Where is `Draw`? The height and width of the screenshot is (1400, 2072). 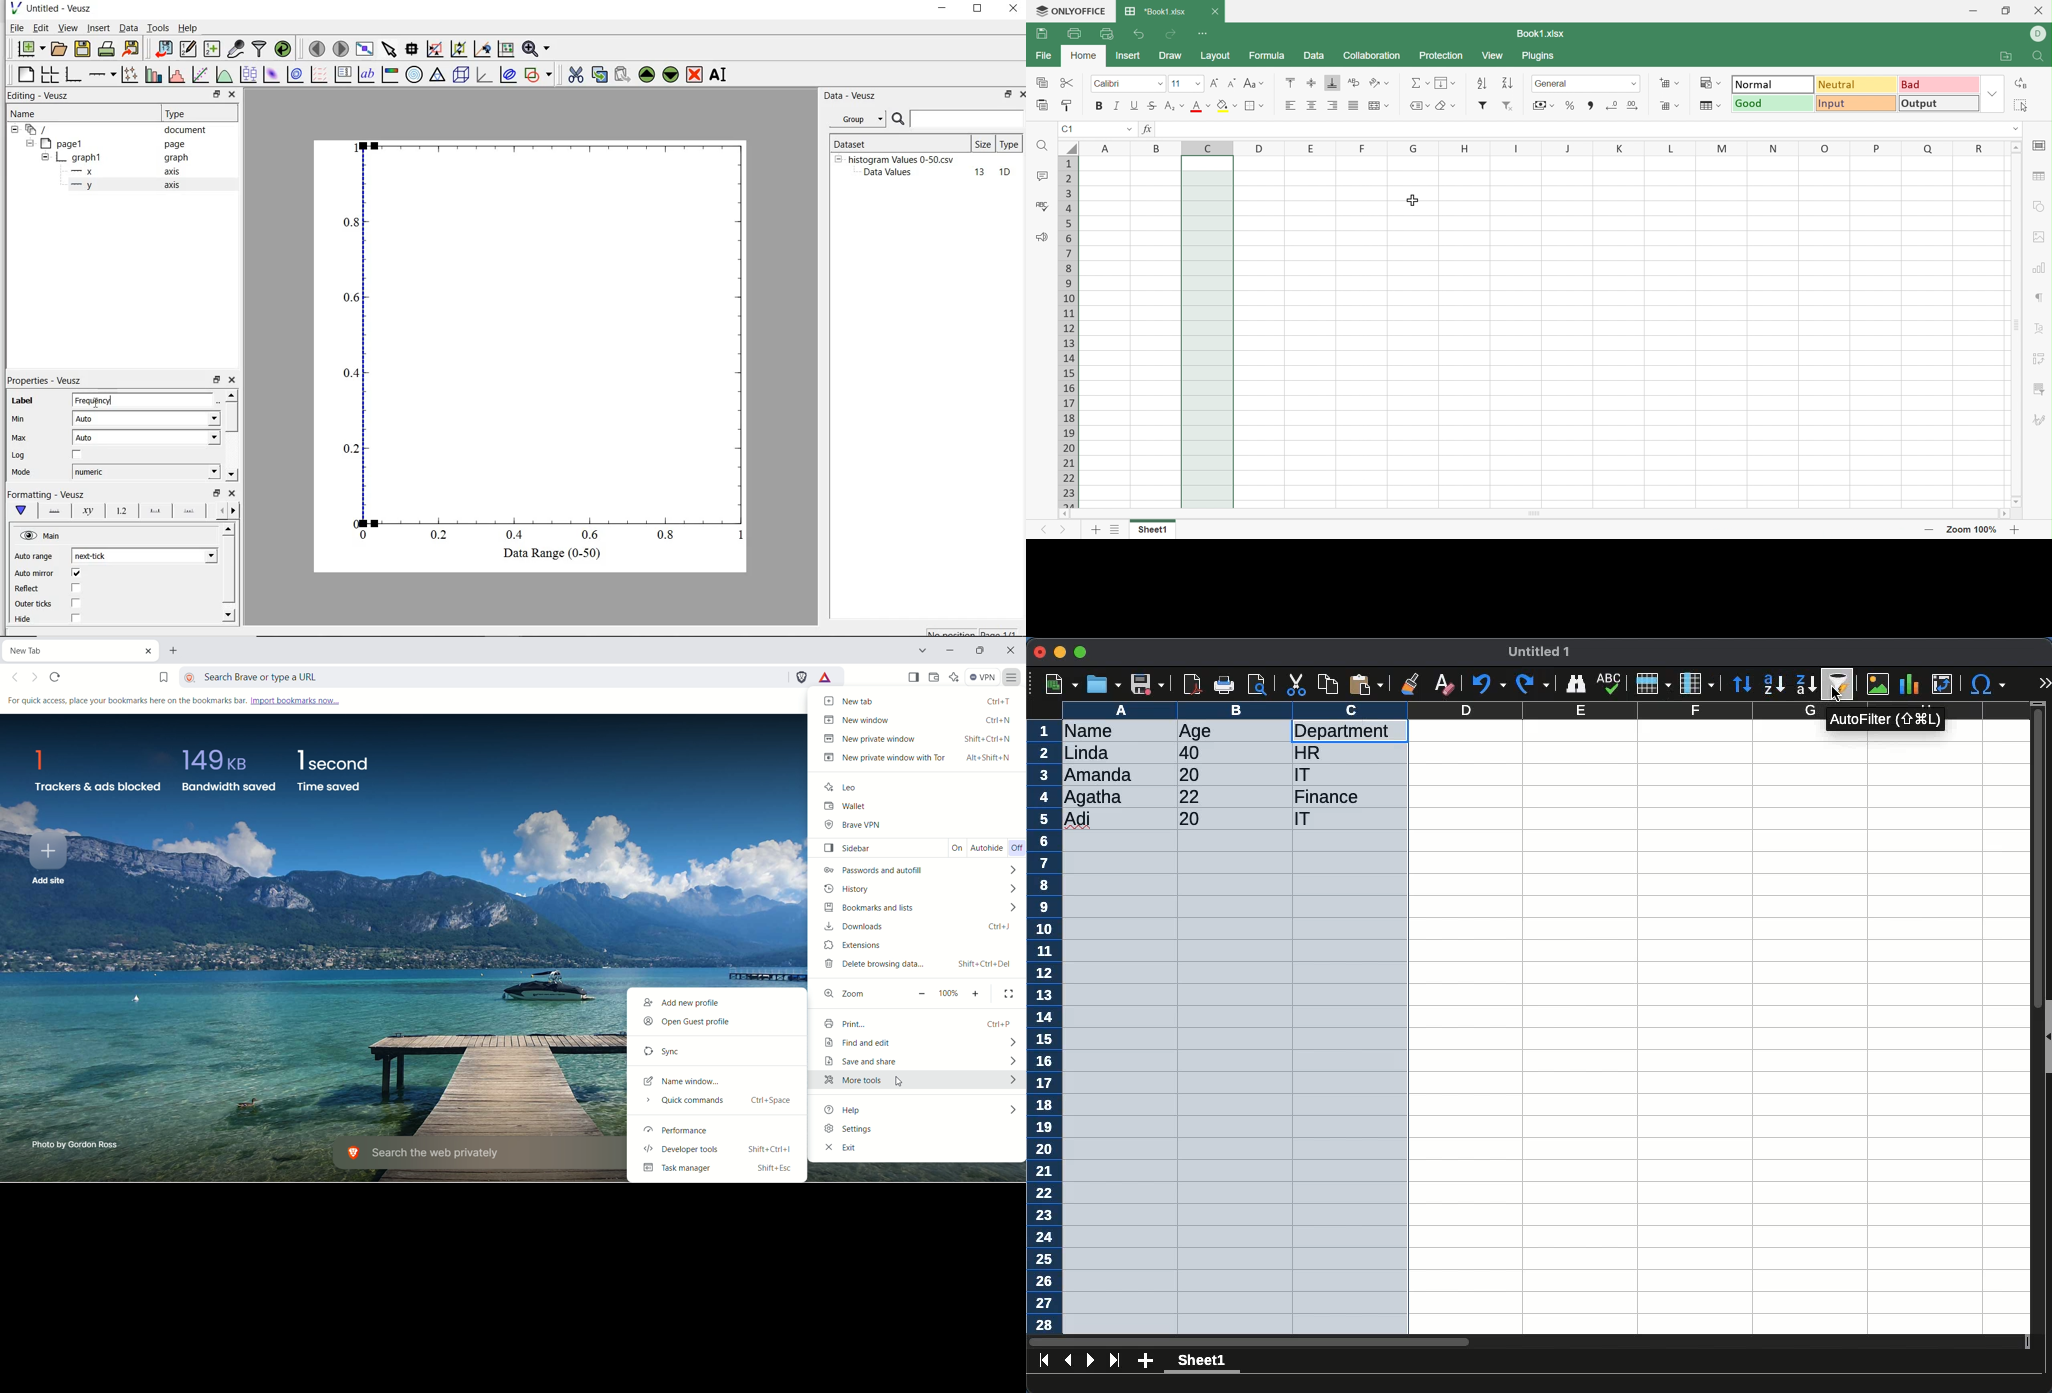 Draw is located at coordinates (1172, 56).